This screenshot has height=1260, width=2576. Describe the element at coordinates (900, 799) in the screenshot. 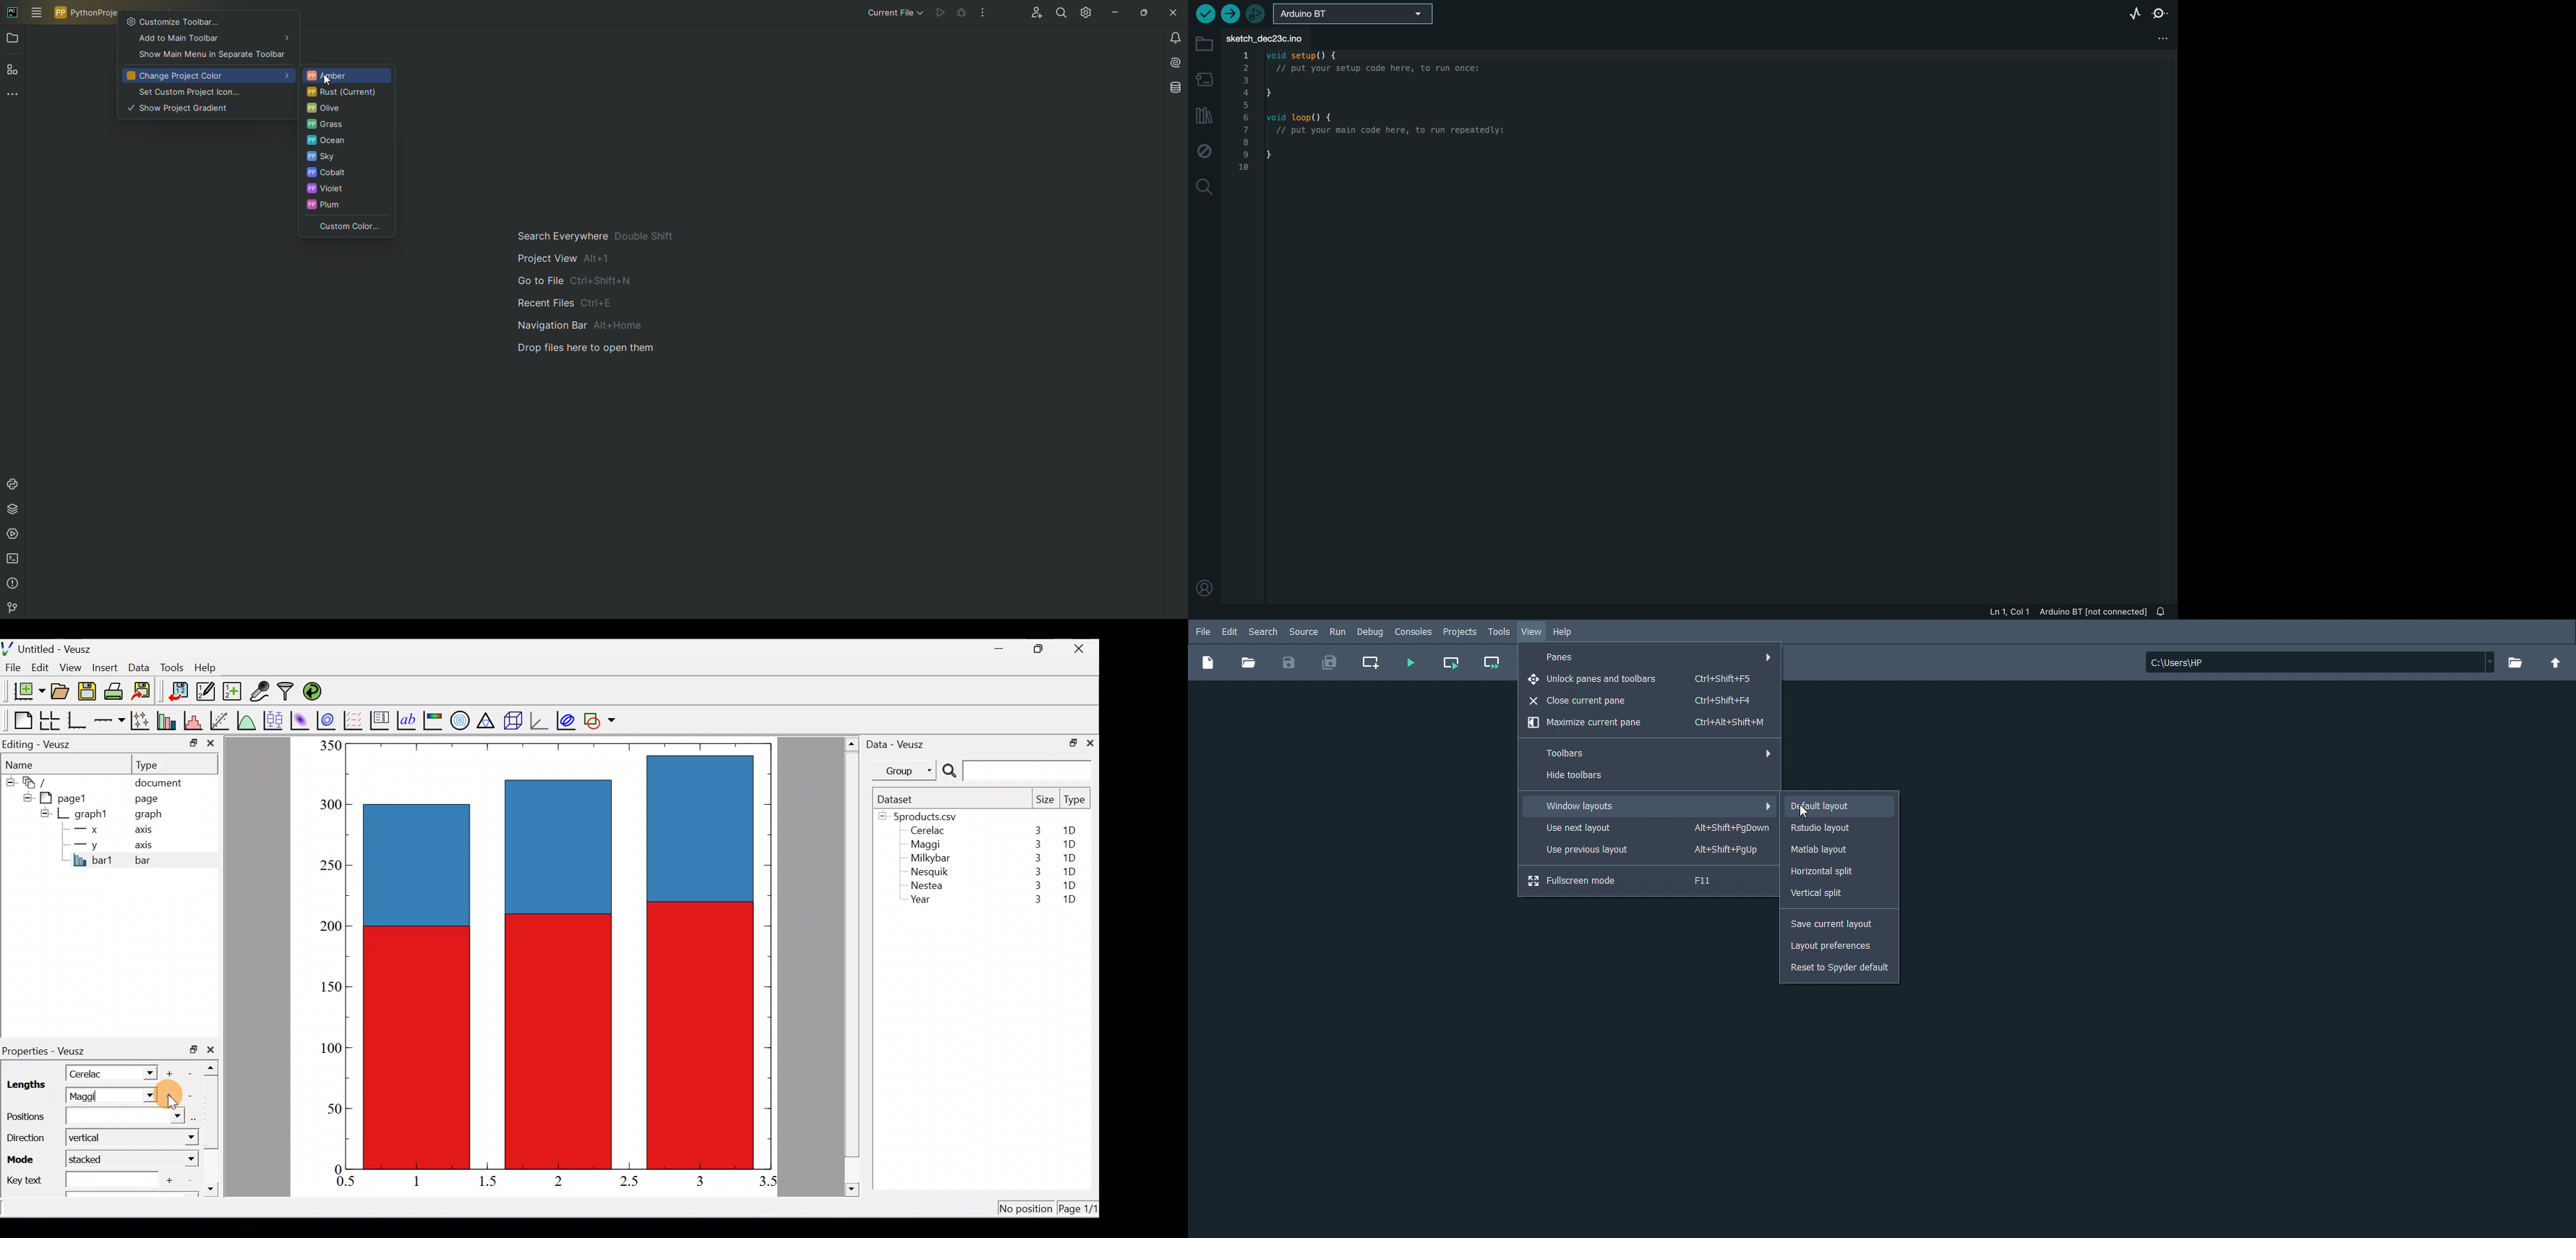

I see `Dataset` at that location.